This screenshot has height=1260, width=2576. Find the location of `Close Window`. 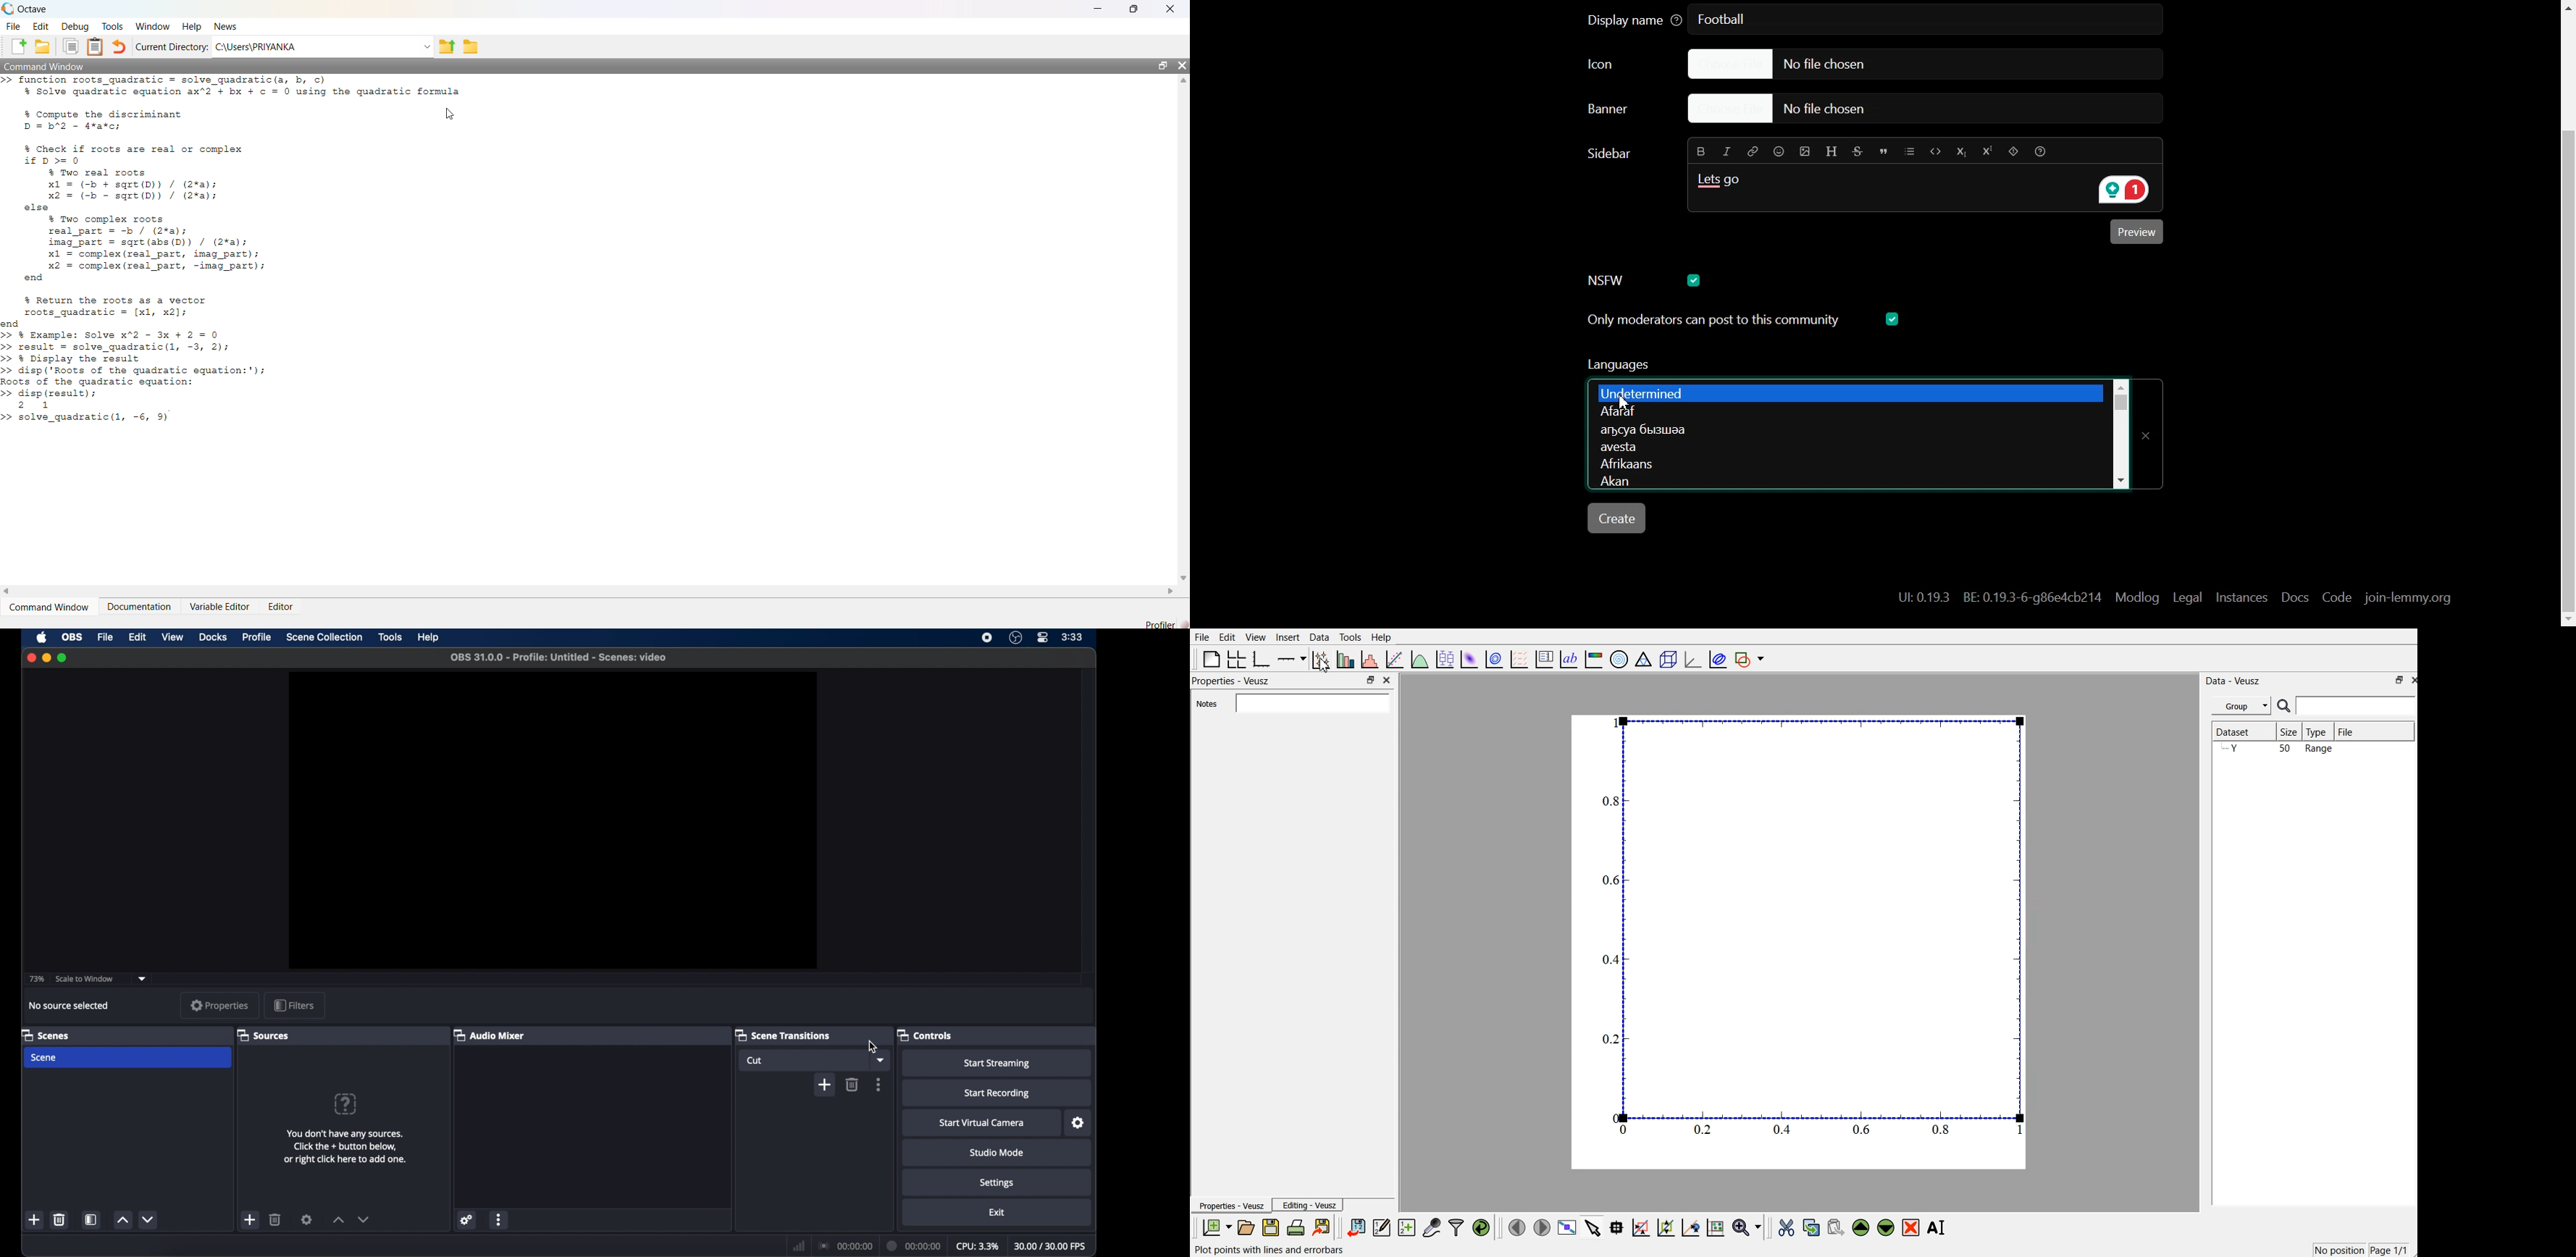

Close Window is located at coordinates (2151, 429).